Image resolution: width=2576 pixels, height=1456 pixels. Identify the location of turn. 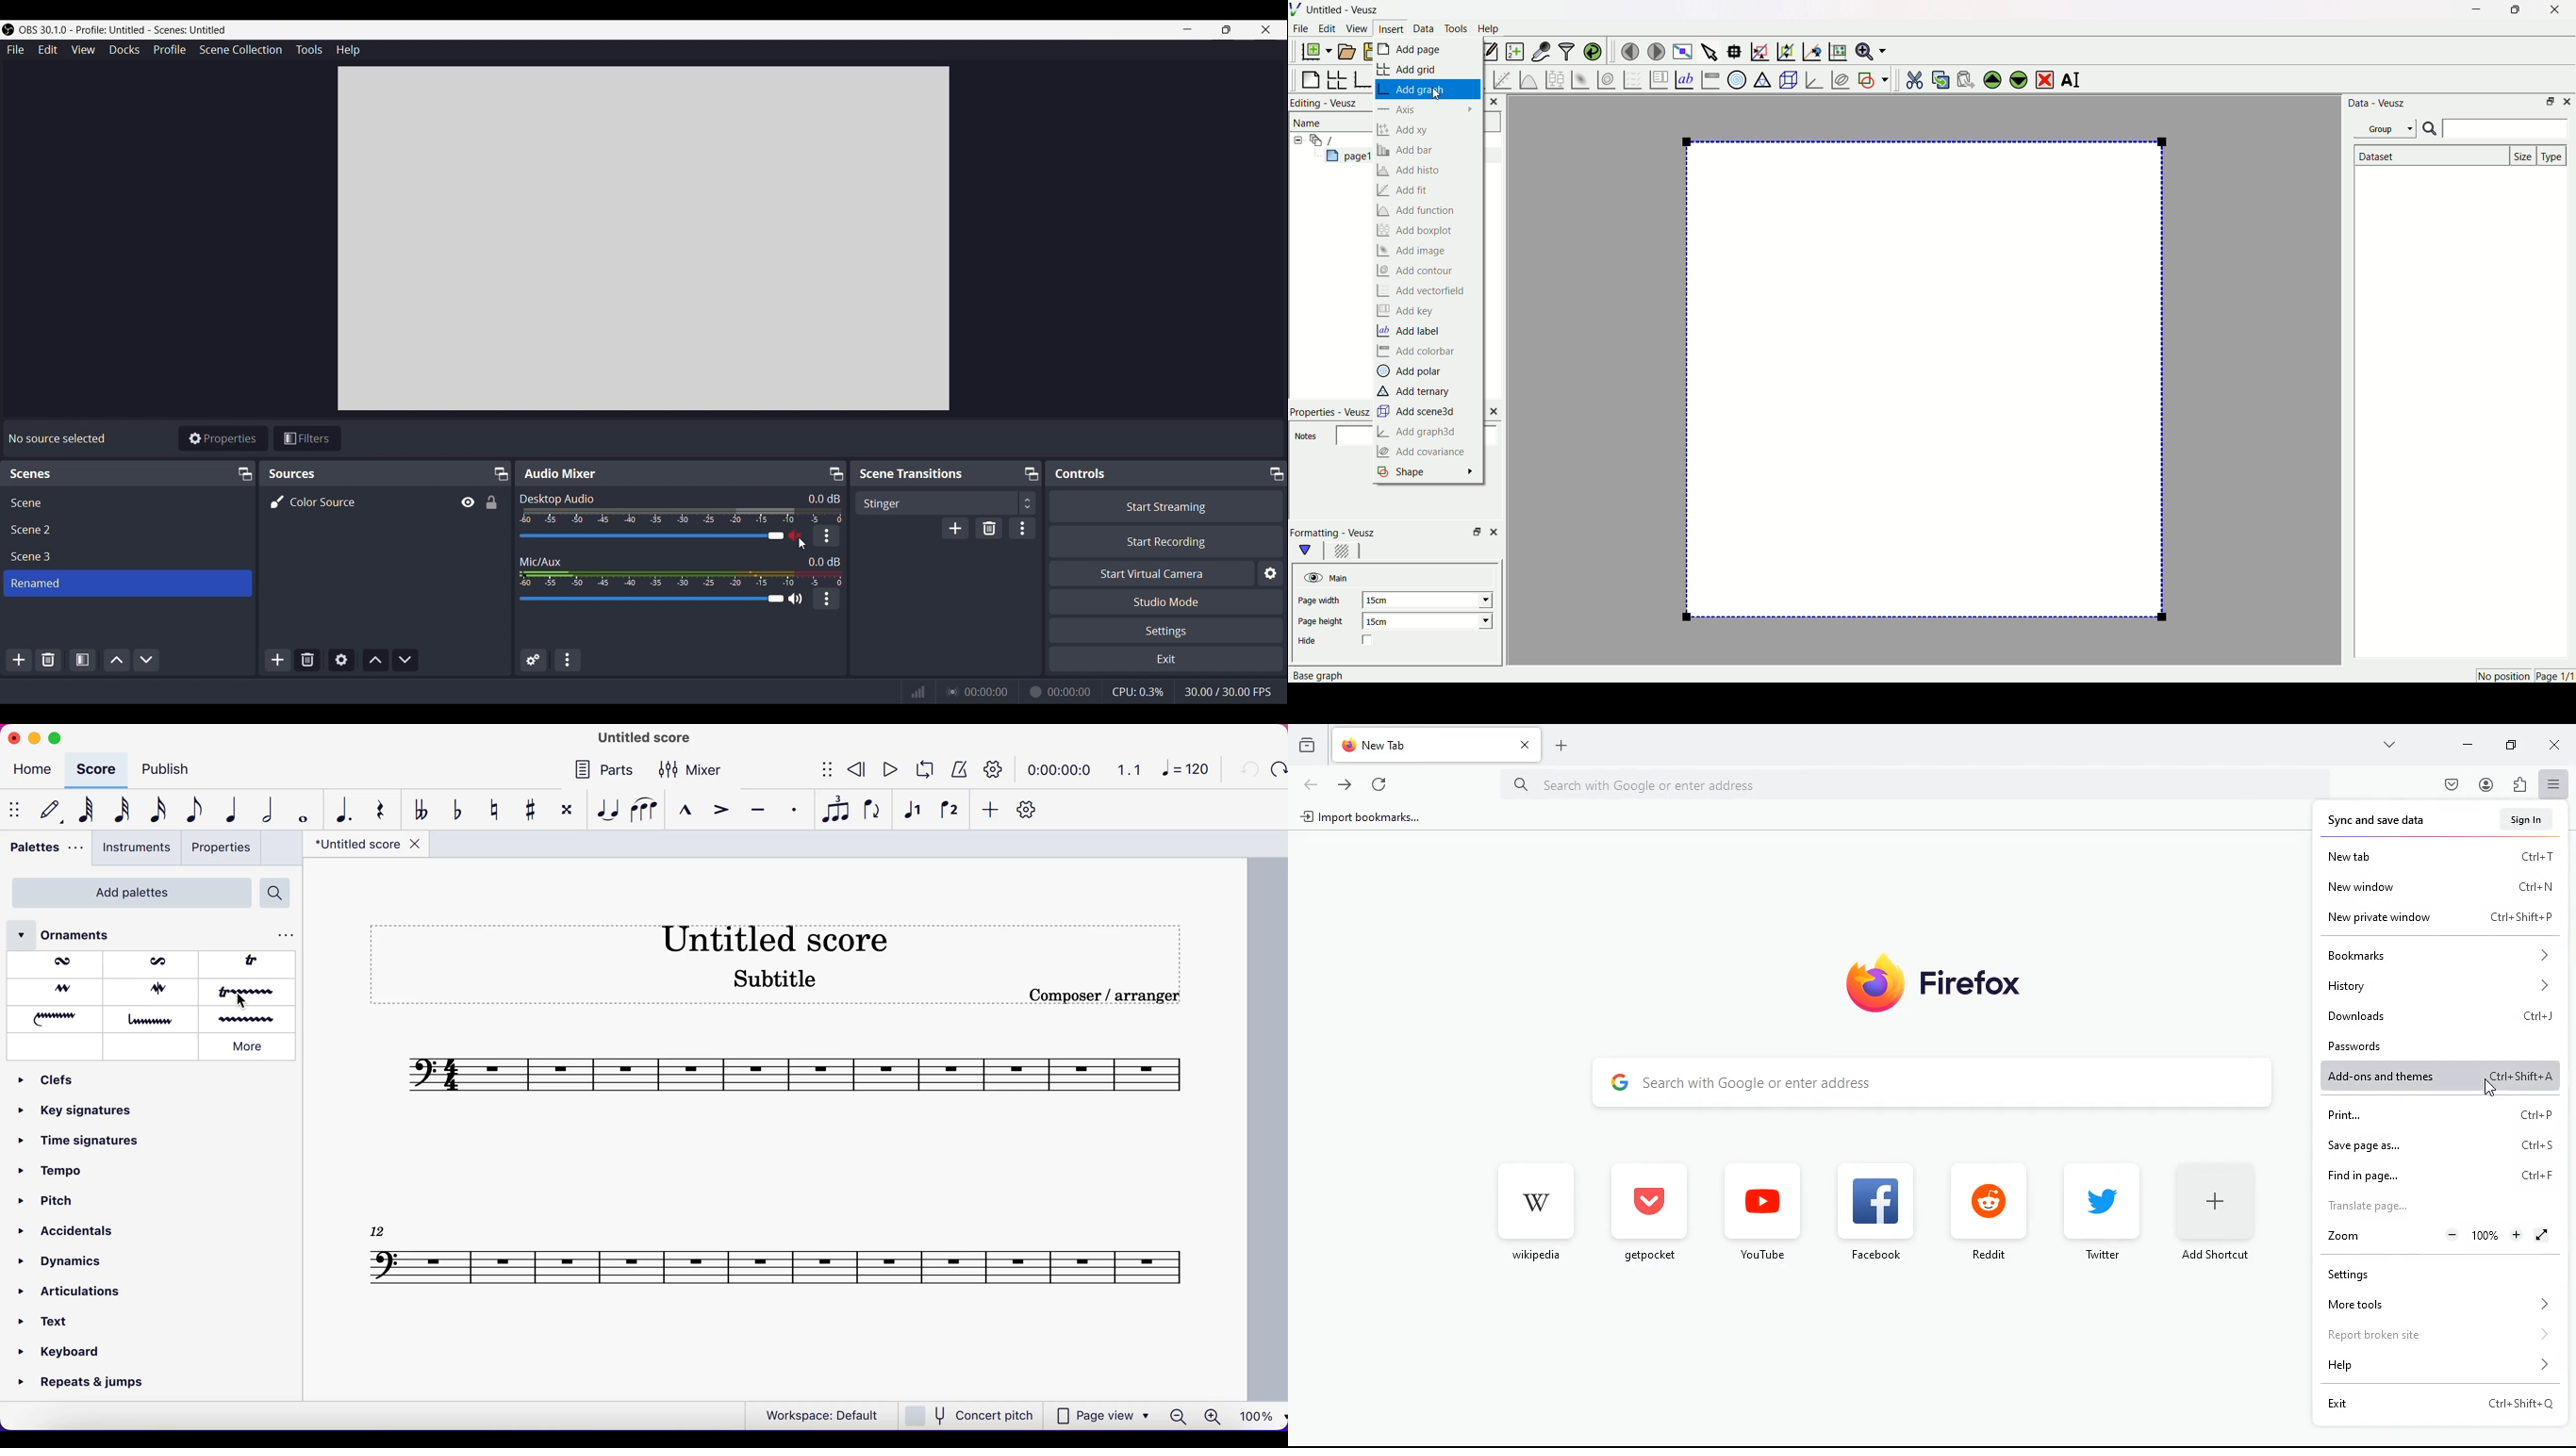
(54, 991).